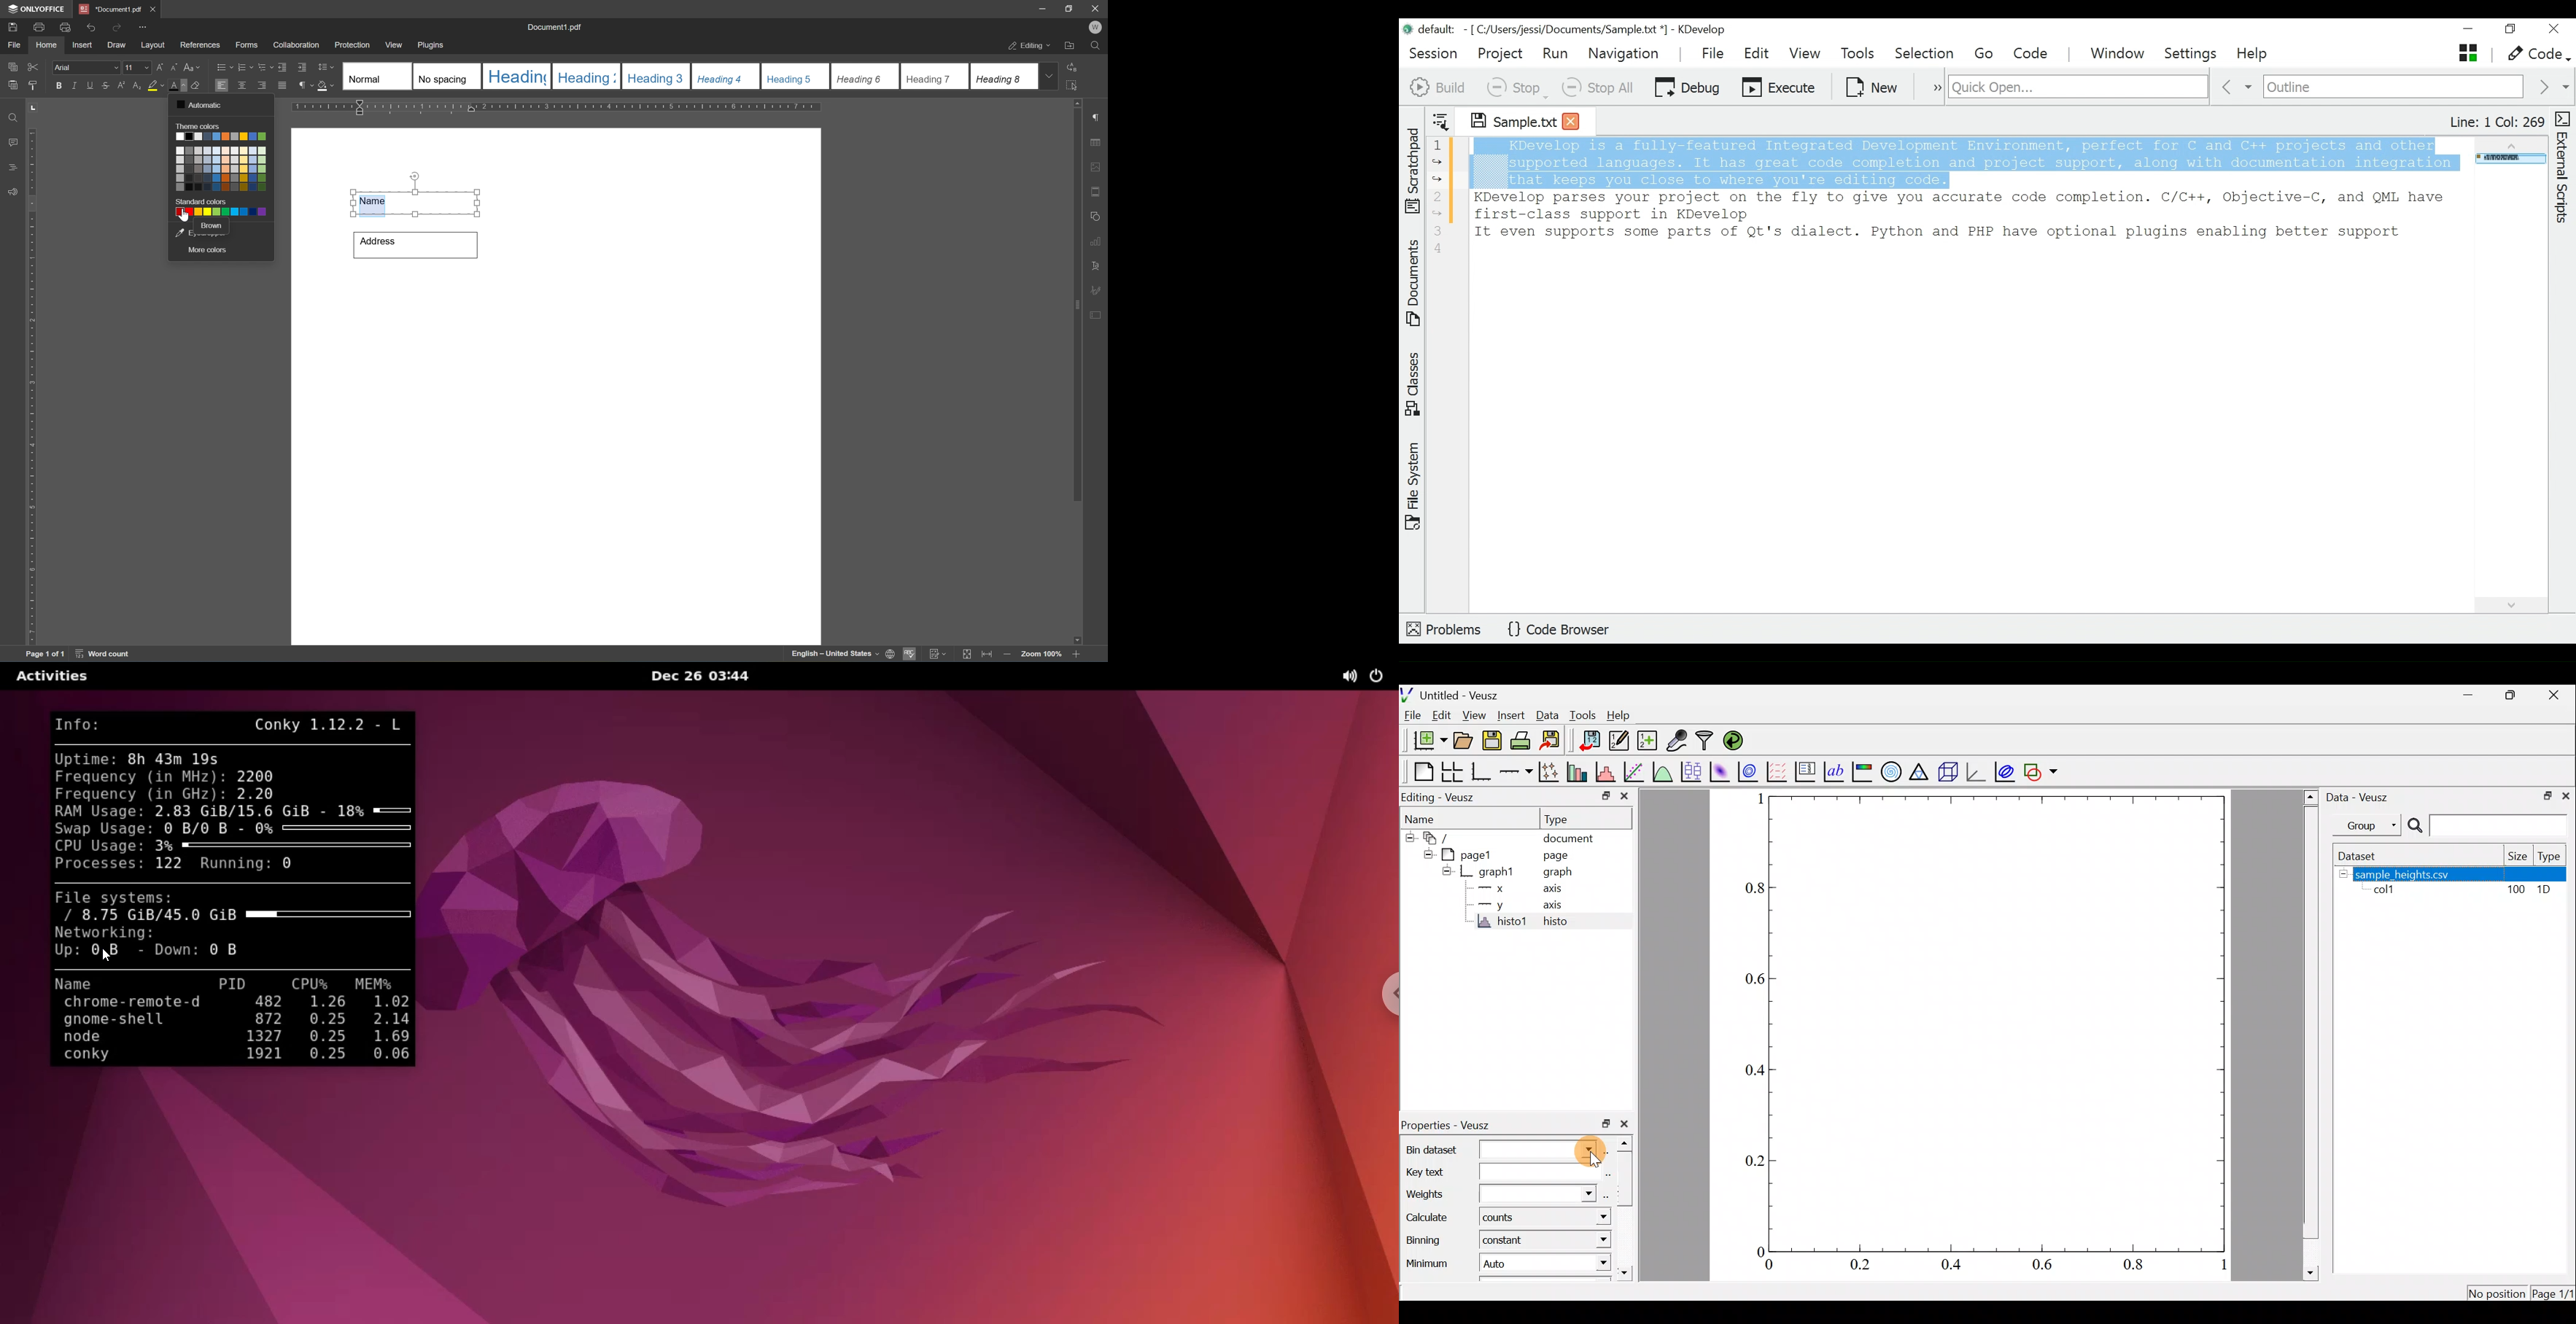 Image resolution: width=2576 pixels, height=1344 pixels. What do you see at coordinates (121, 87) in the screenshot?
I see `superscript` at bounding box center [121, 87].